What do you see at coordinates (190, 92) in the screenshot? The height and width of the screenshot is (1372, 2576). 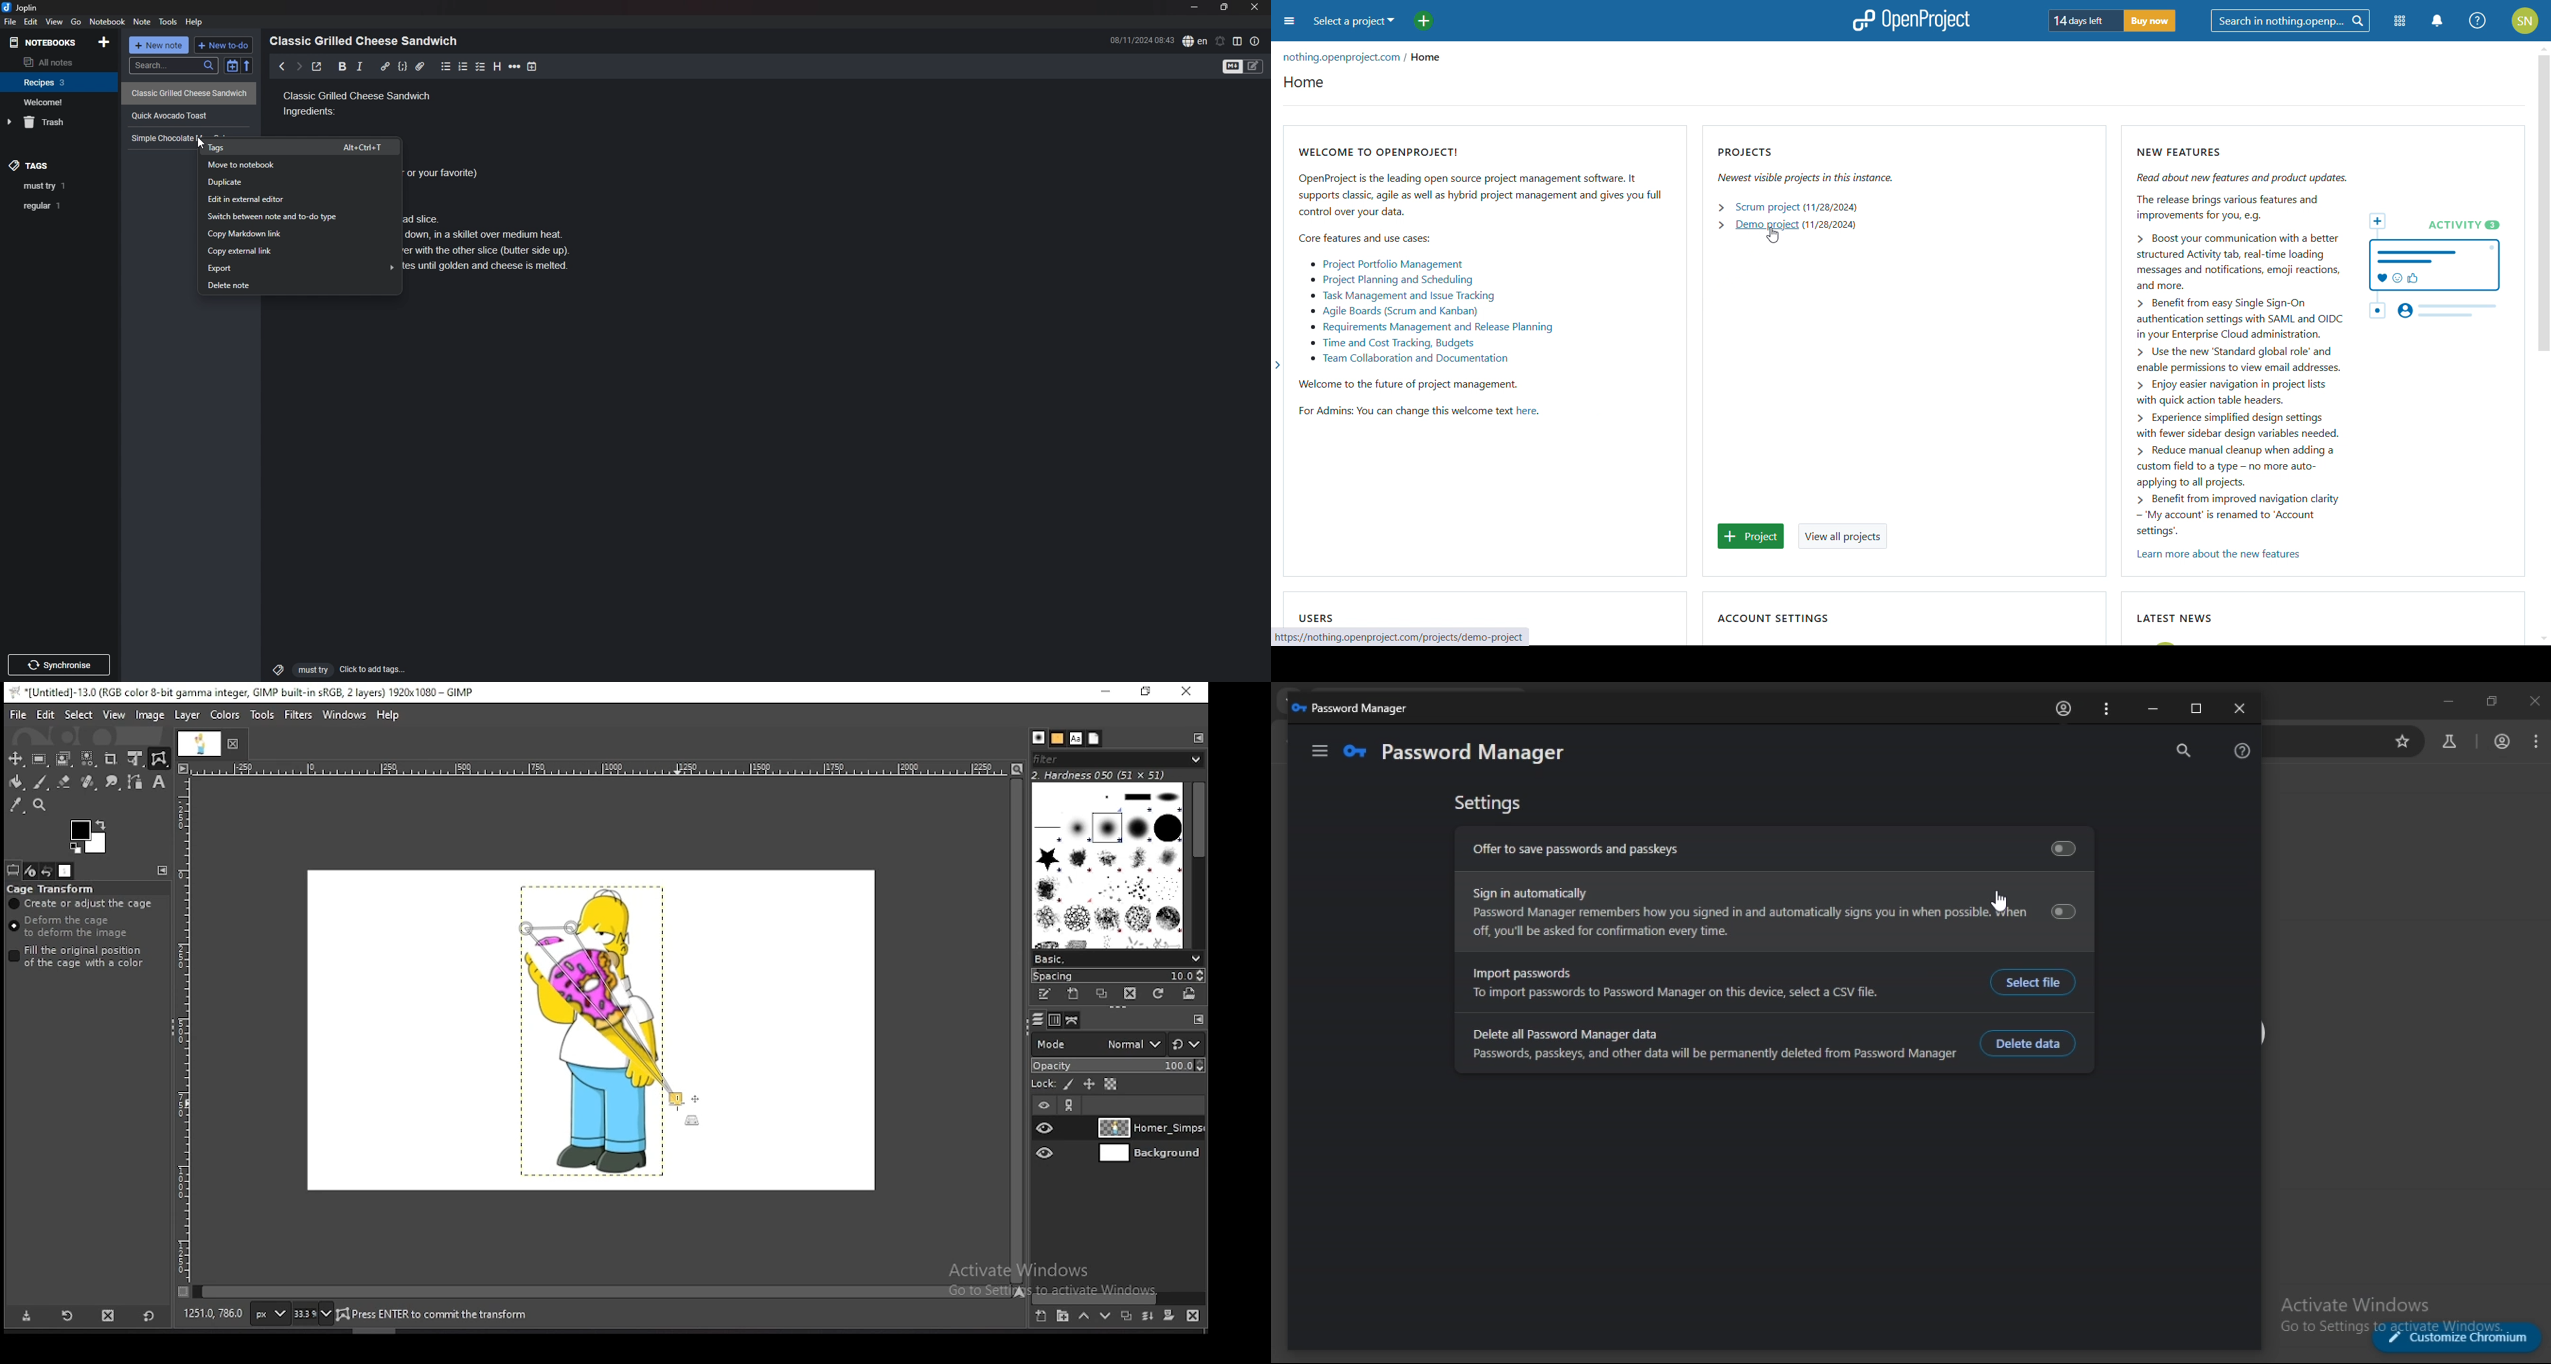 I see `Classic Grilled Cheese Sandwich` at bounding box center [190, 92].